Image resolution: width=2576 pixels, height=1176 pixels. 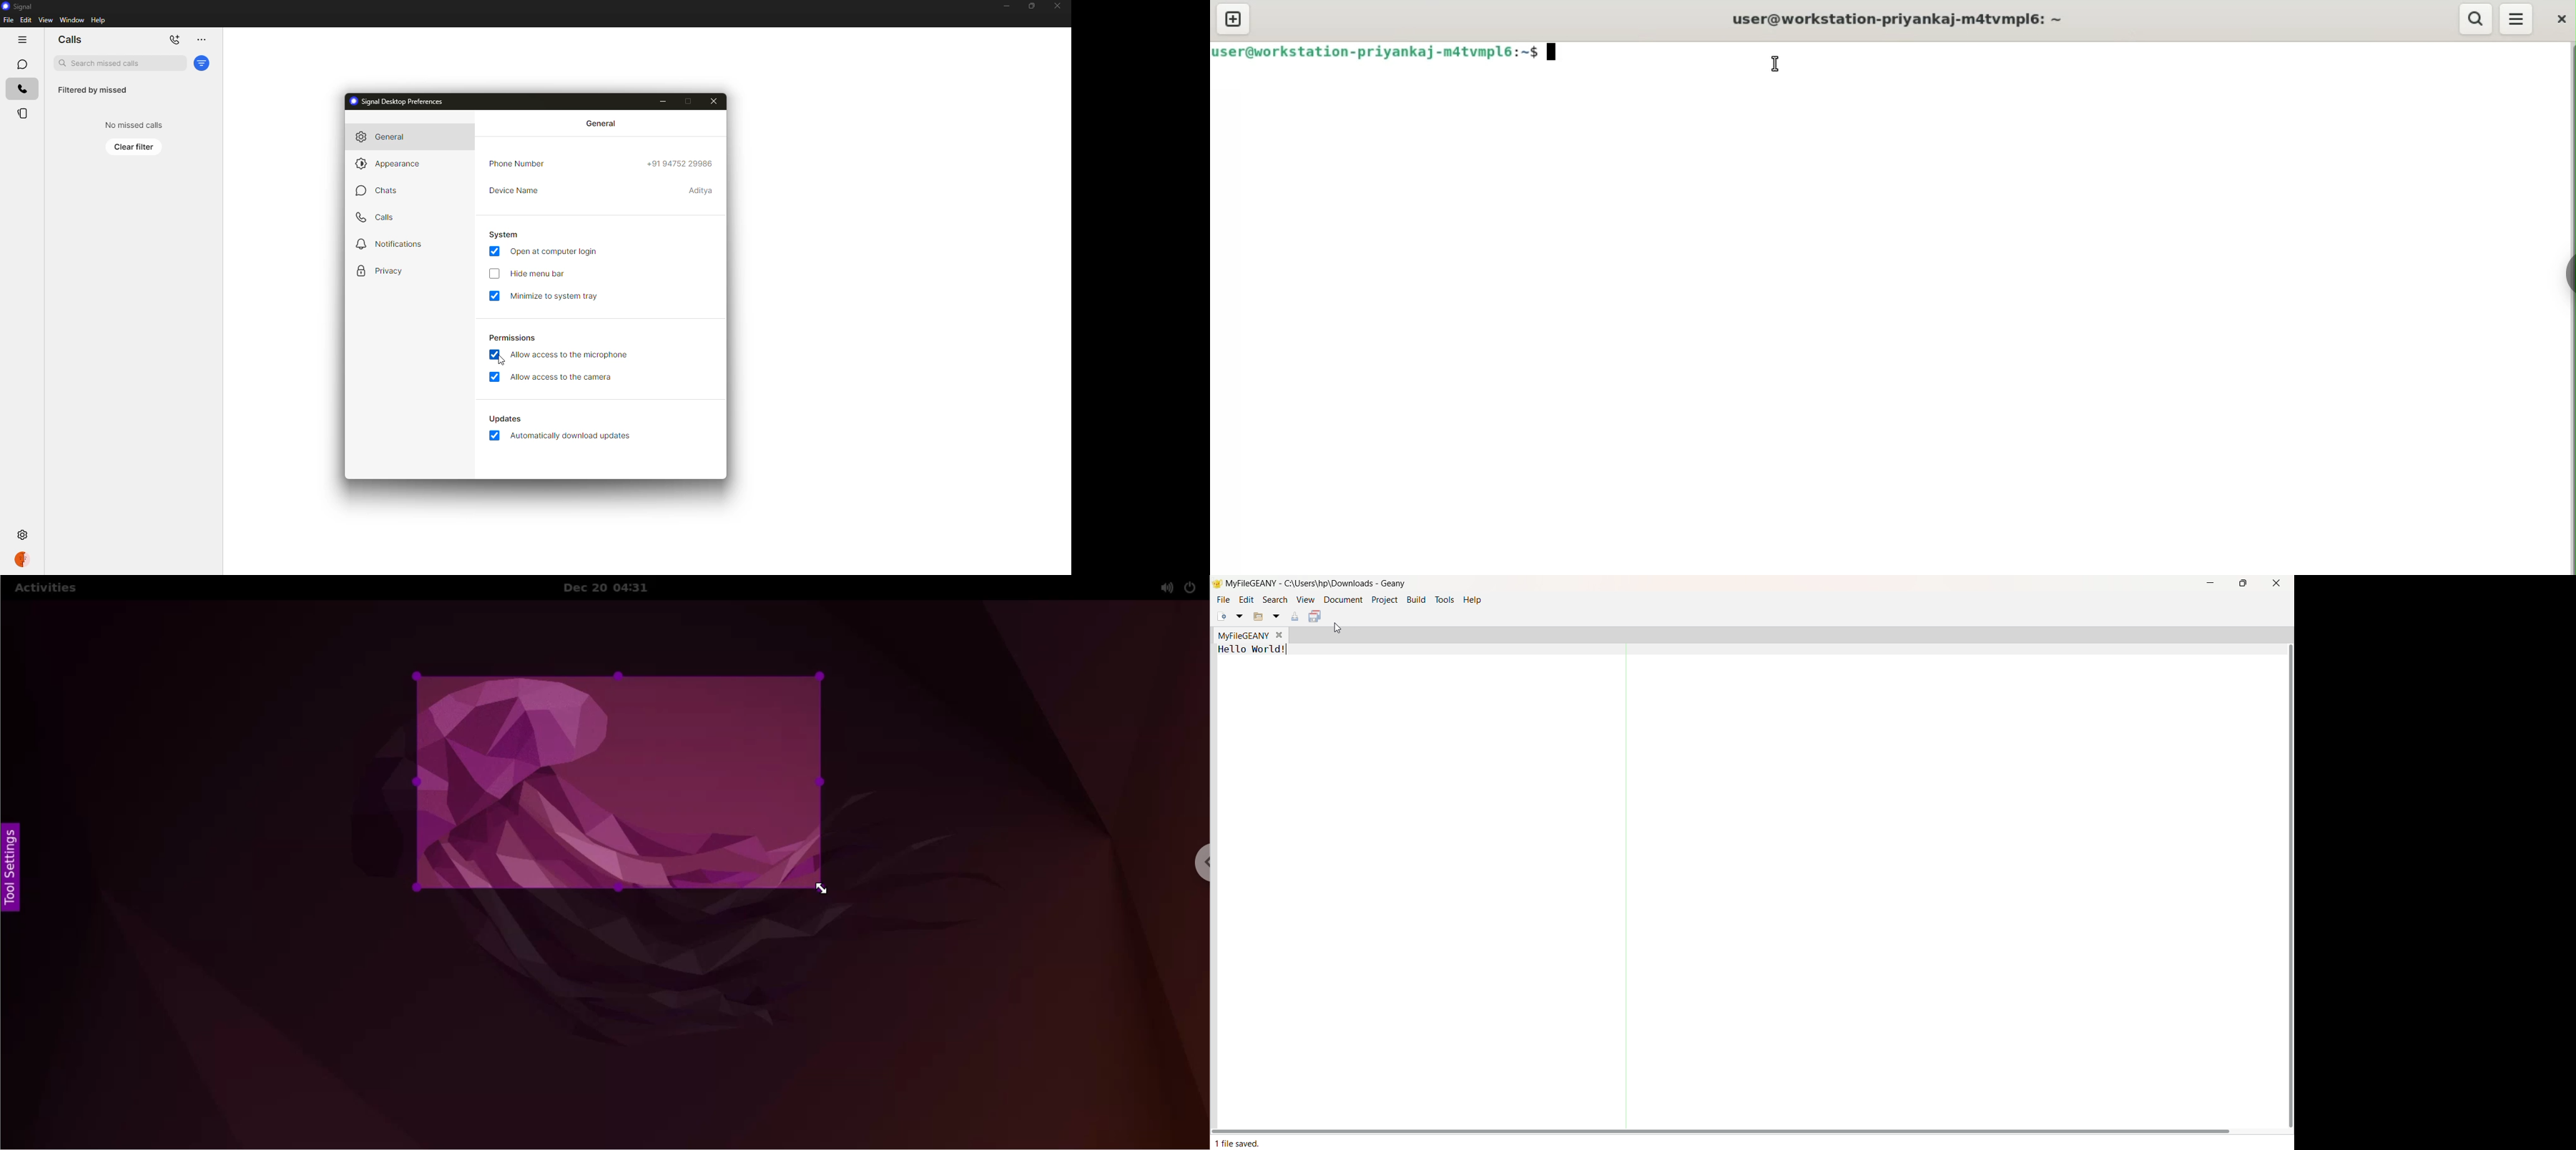 What do you see at coordinates (661, 100) in the screenshot?
I see `minimize` at bounding box center [661, 100].